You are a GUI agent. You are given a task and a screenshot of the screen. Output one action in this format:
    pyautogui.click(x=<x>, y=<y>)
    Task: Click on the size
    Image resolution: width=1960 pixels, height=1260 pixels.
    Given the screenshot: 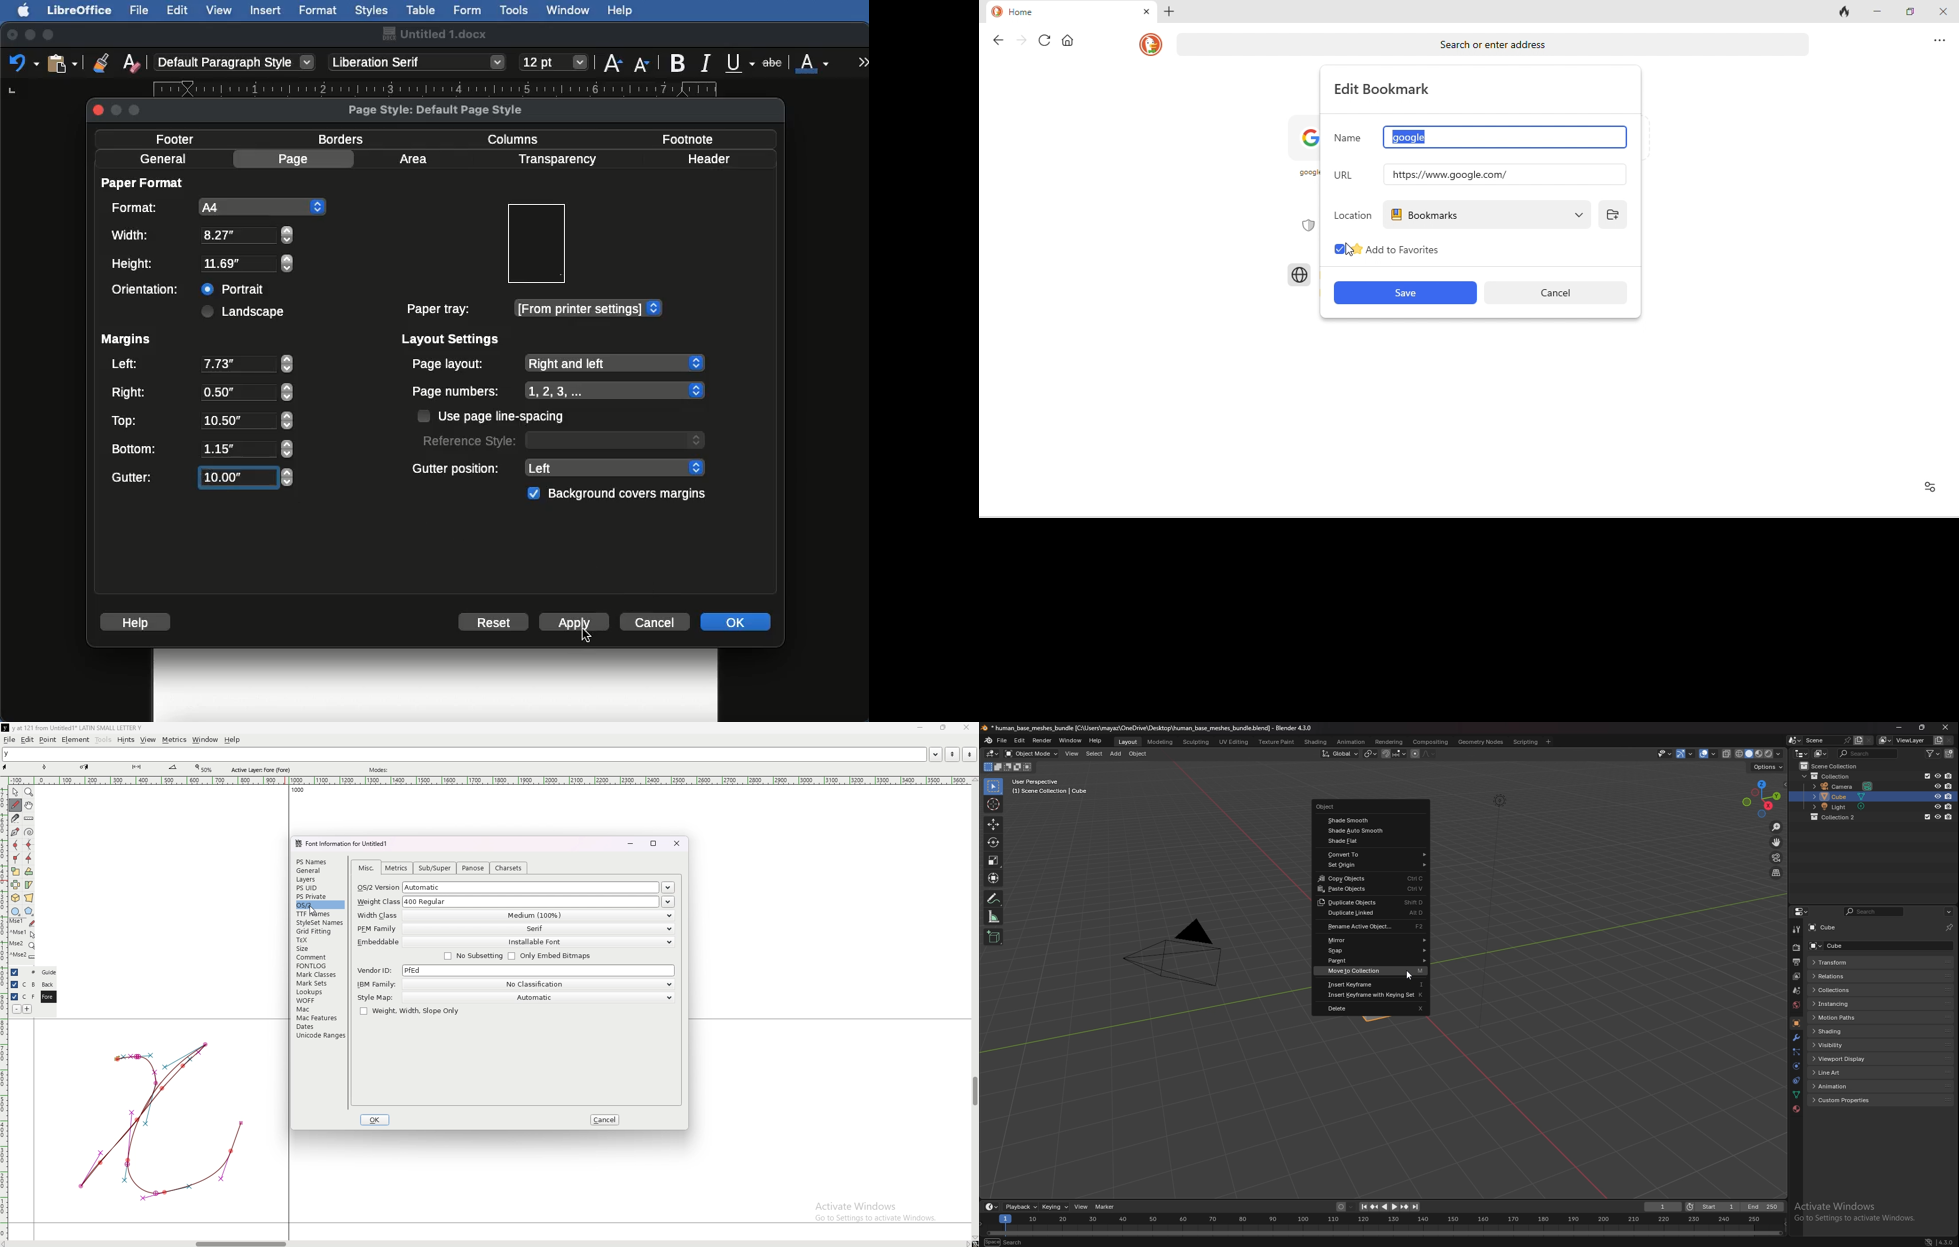 What is the action you would take?
    pyautogui.click(x=320, y=949)
    